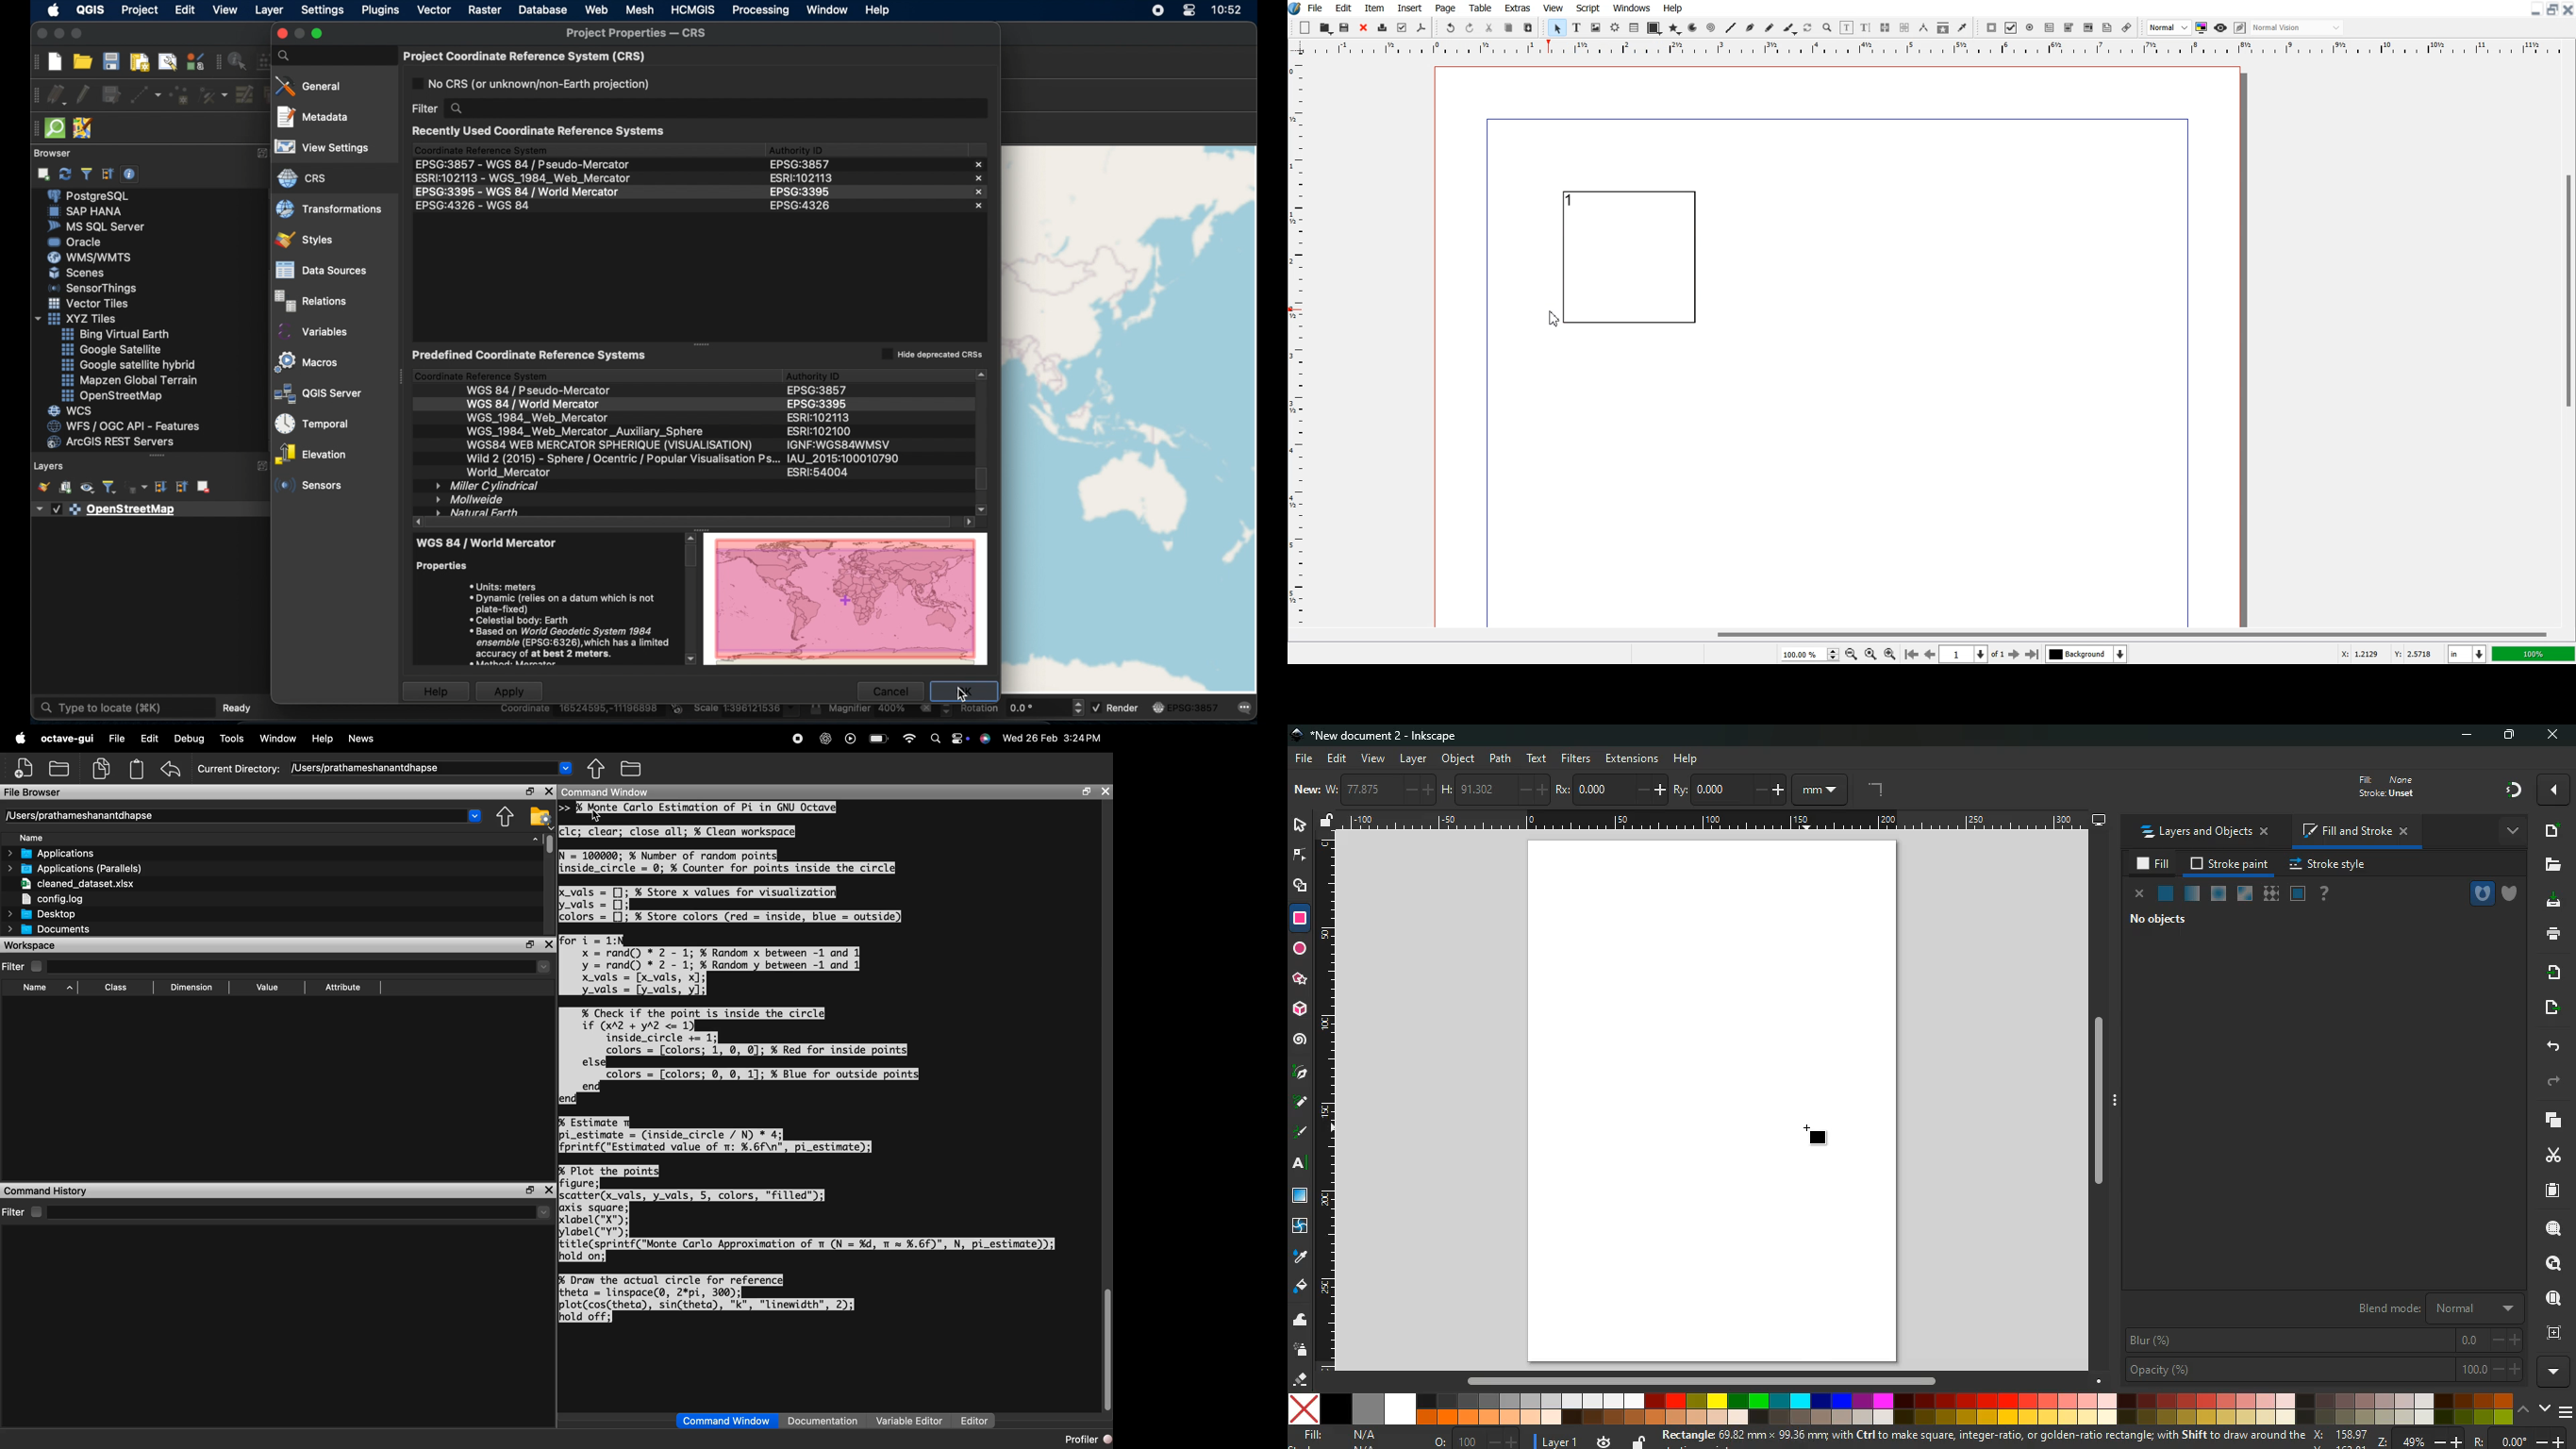 Image resolution: width=2576 pixels, height=1456 pixels. Describe the element at coordinates (1852, 655) in the screenshot. I see `Zoom Out` at that location.